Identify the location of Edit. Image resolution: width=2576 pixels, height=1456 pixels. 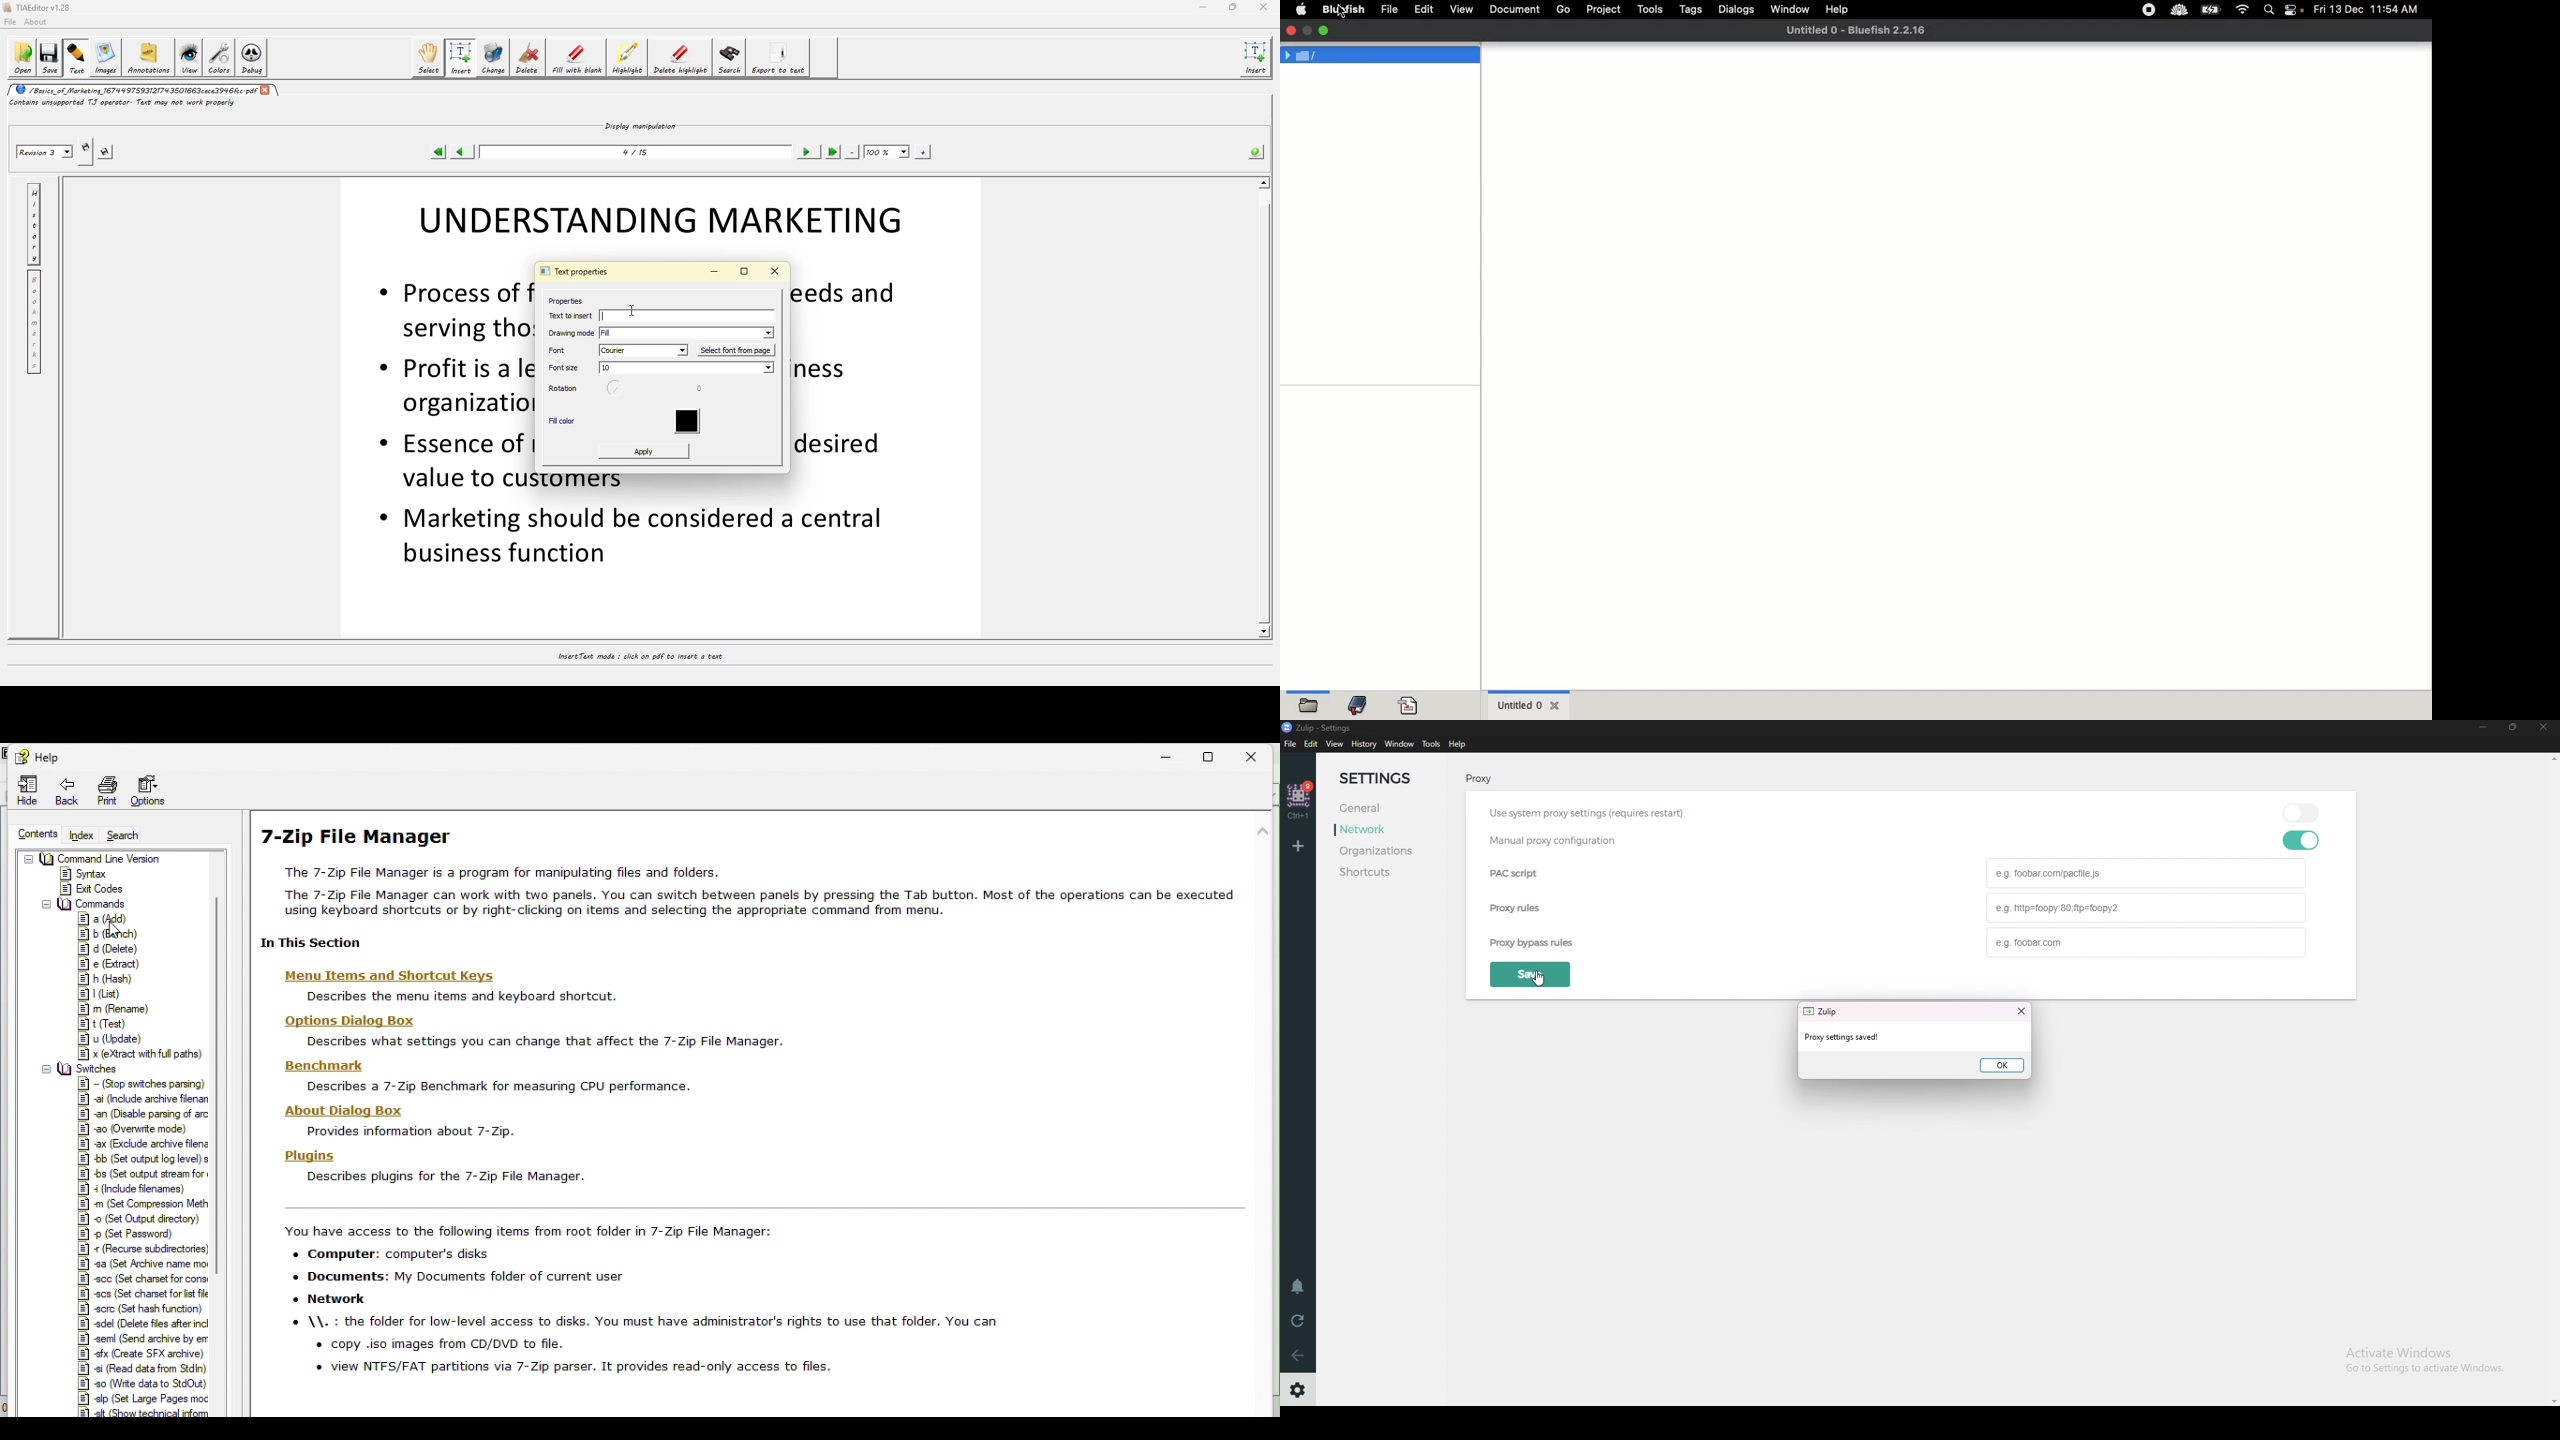
(1312, 745).